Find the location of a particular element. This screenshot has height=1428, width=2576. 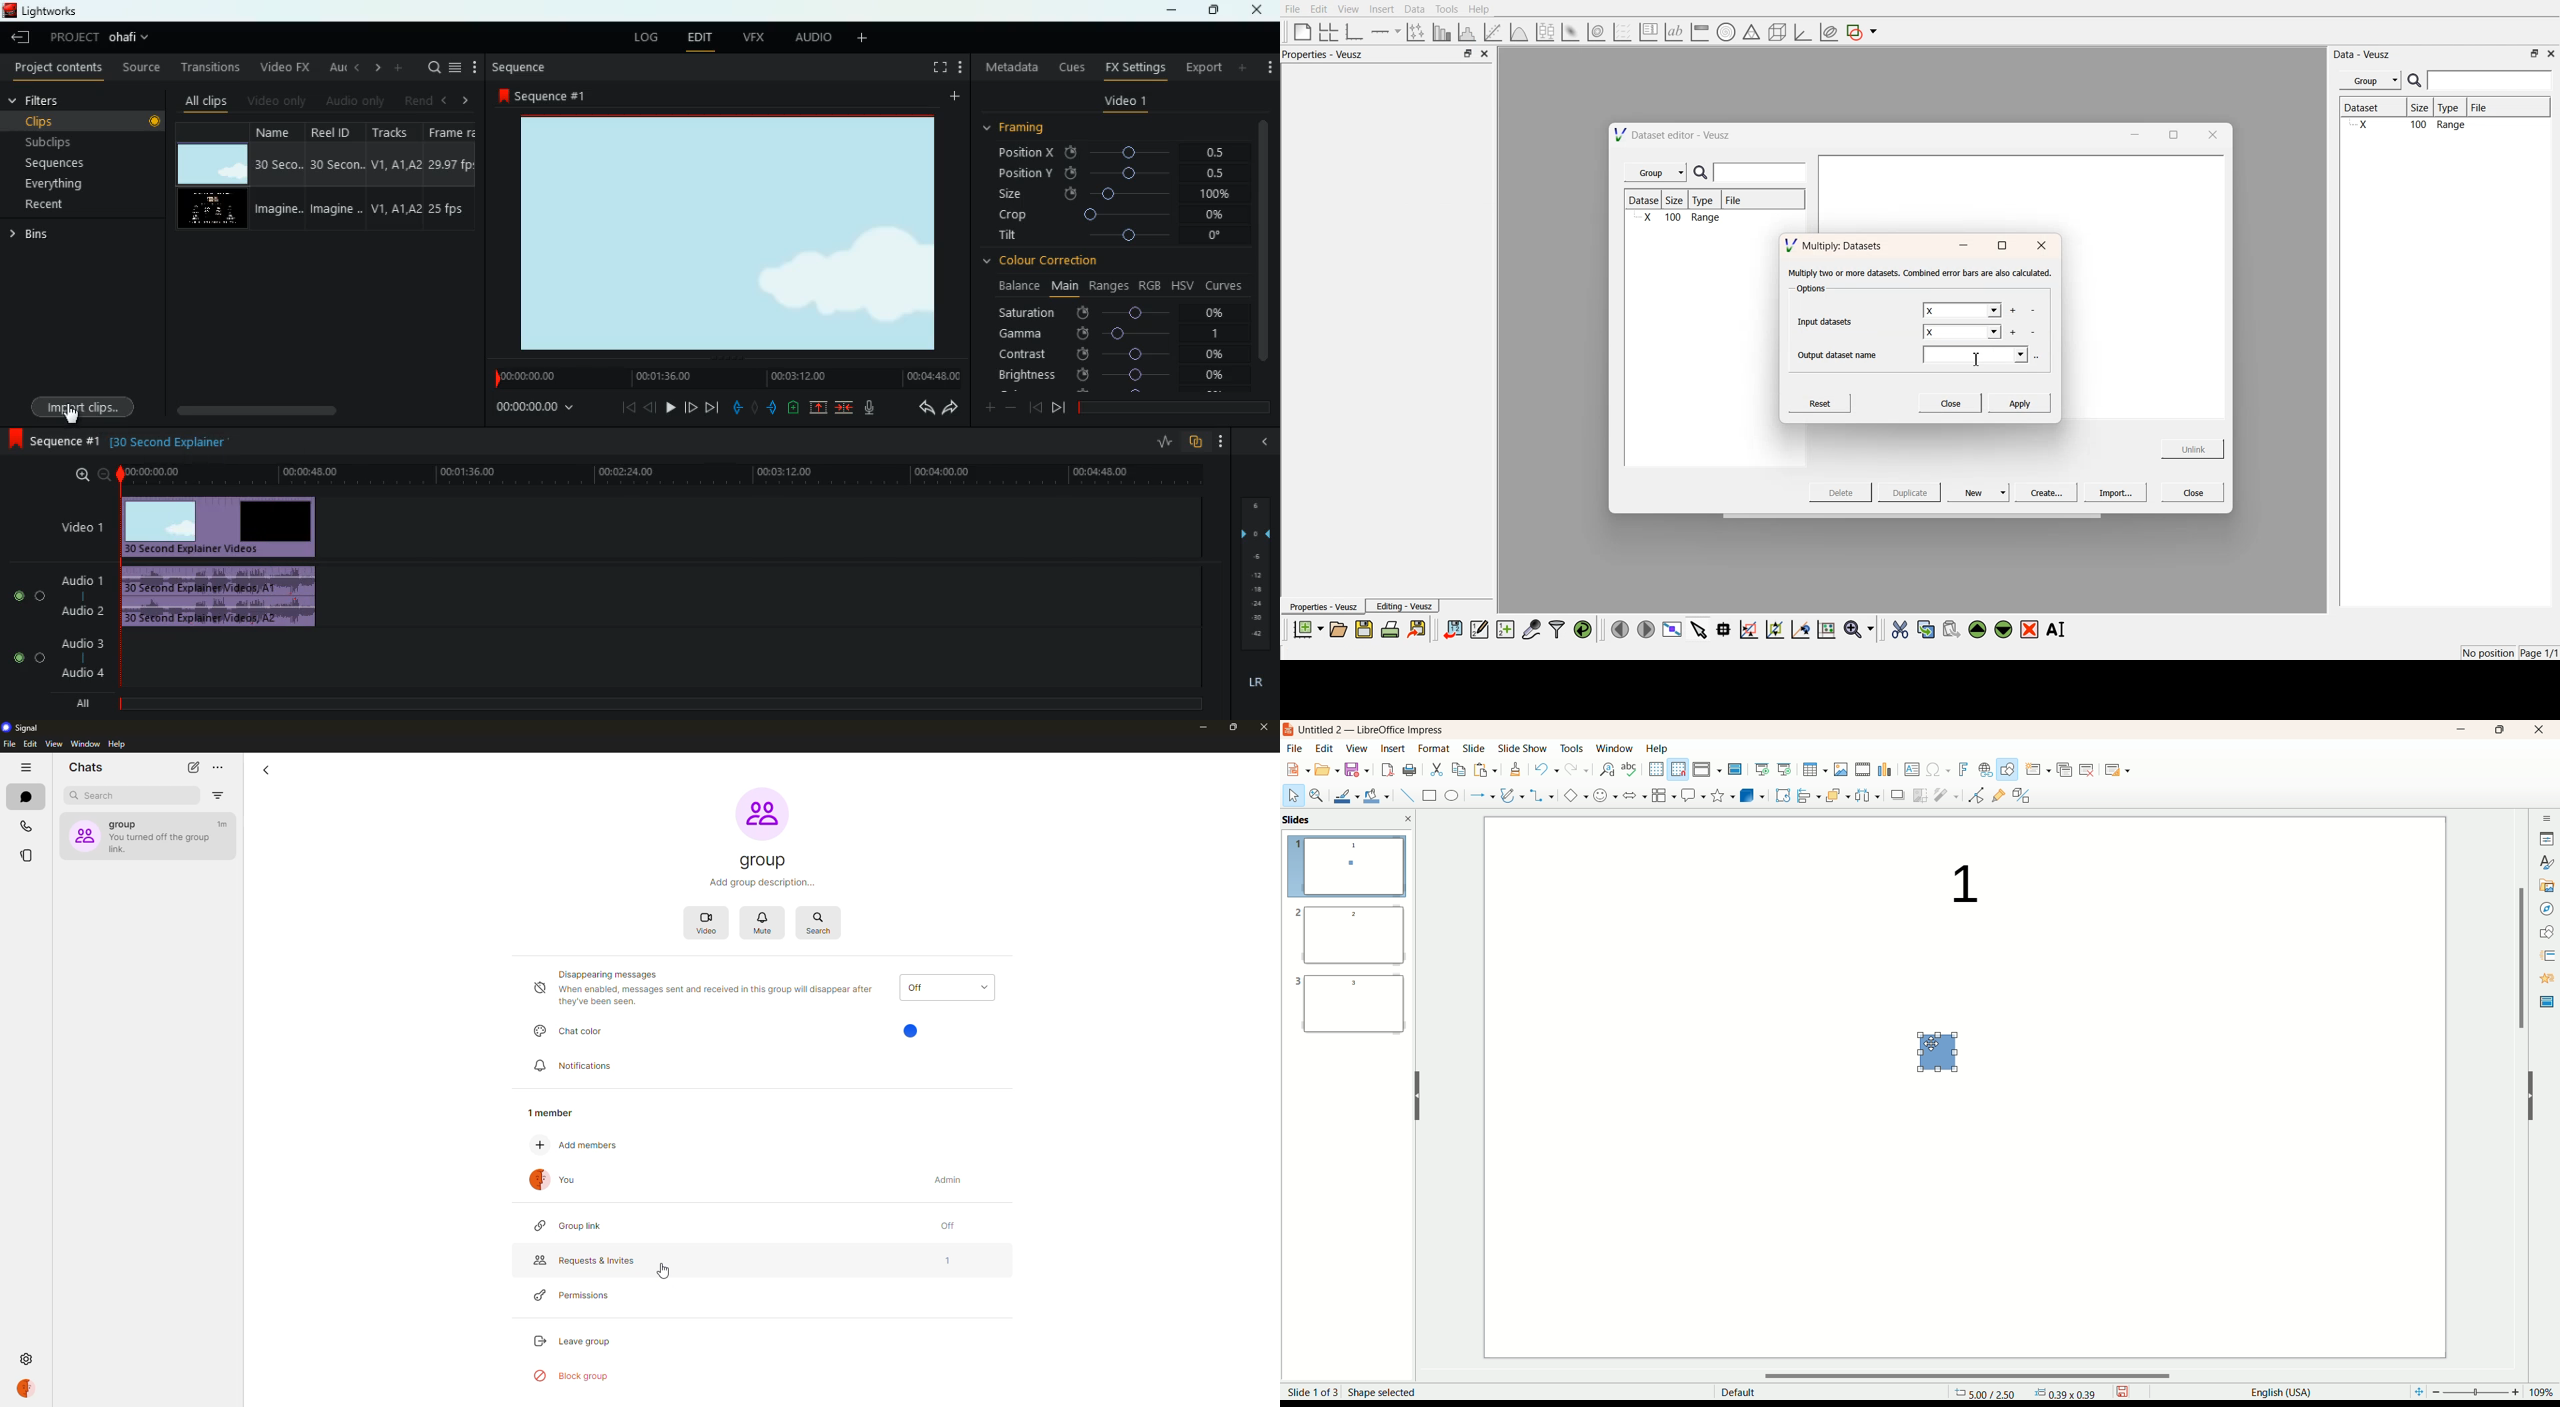

close is located at coordinates (1261, 10).